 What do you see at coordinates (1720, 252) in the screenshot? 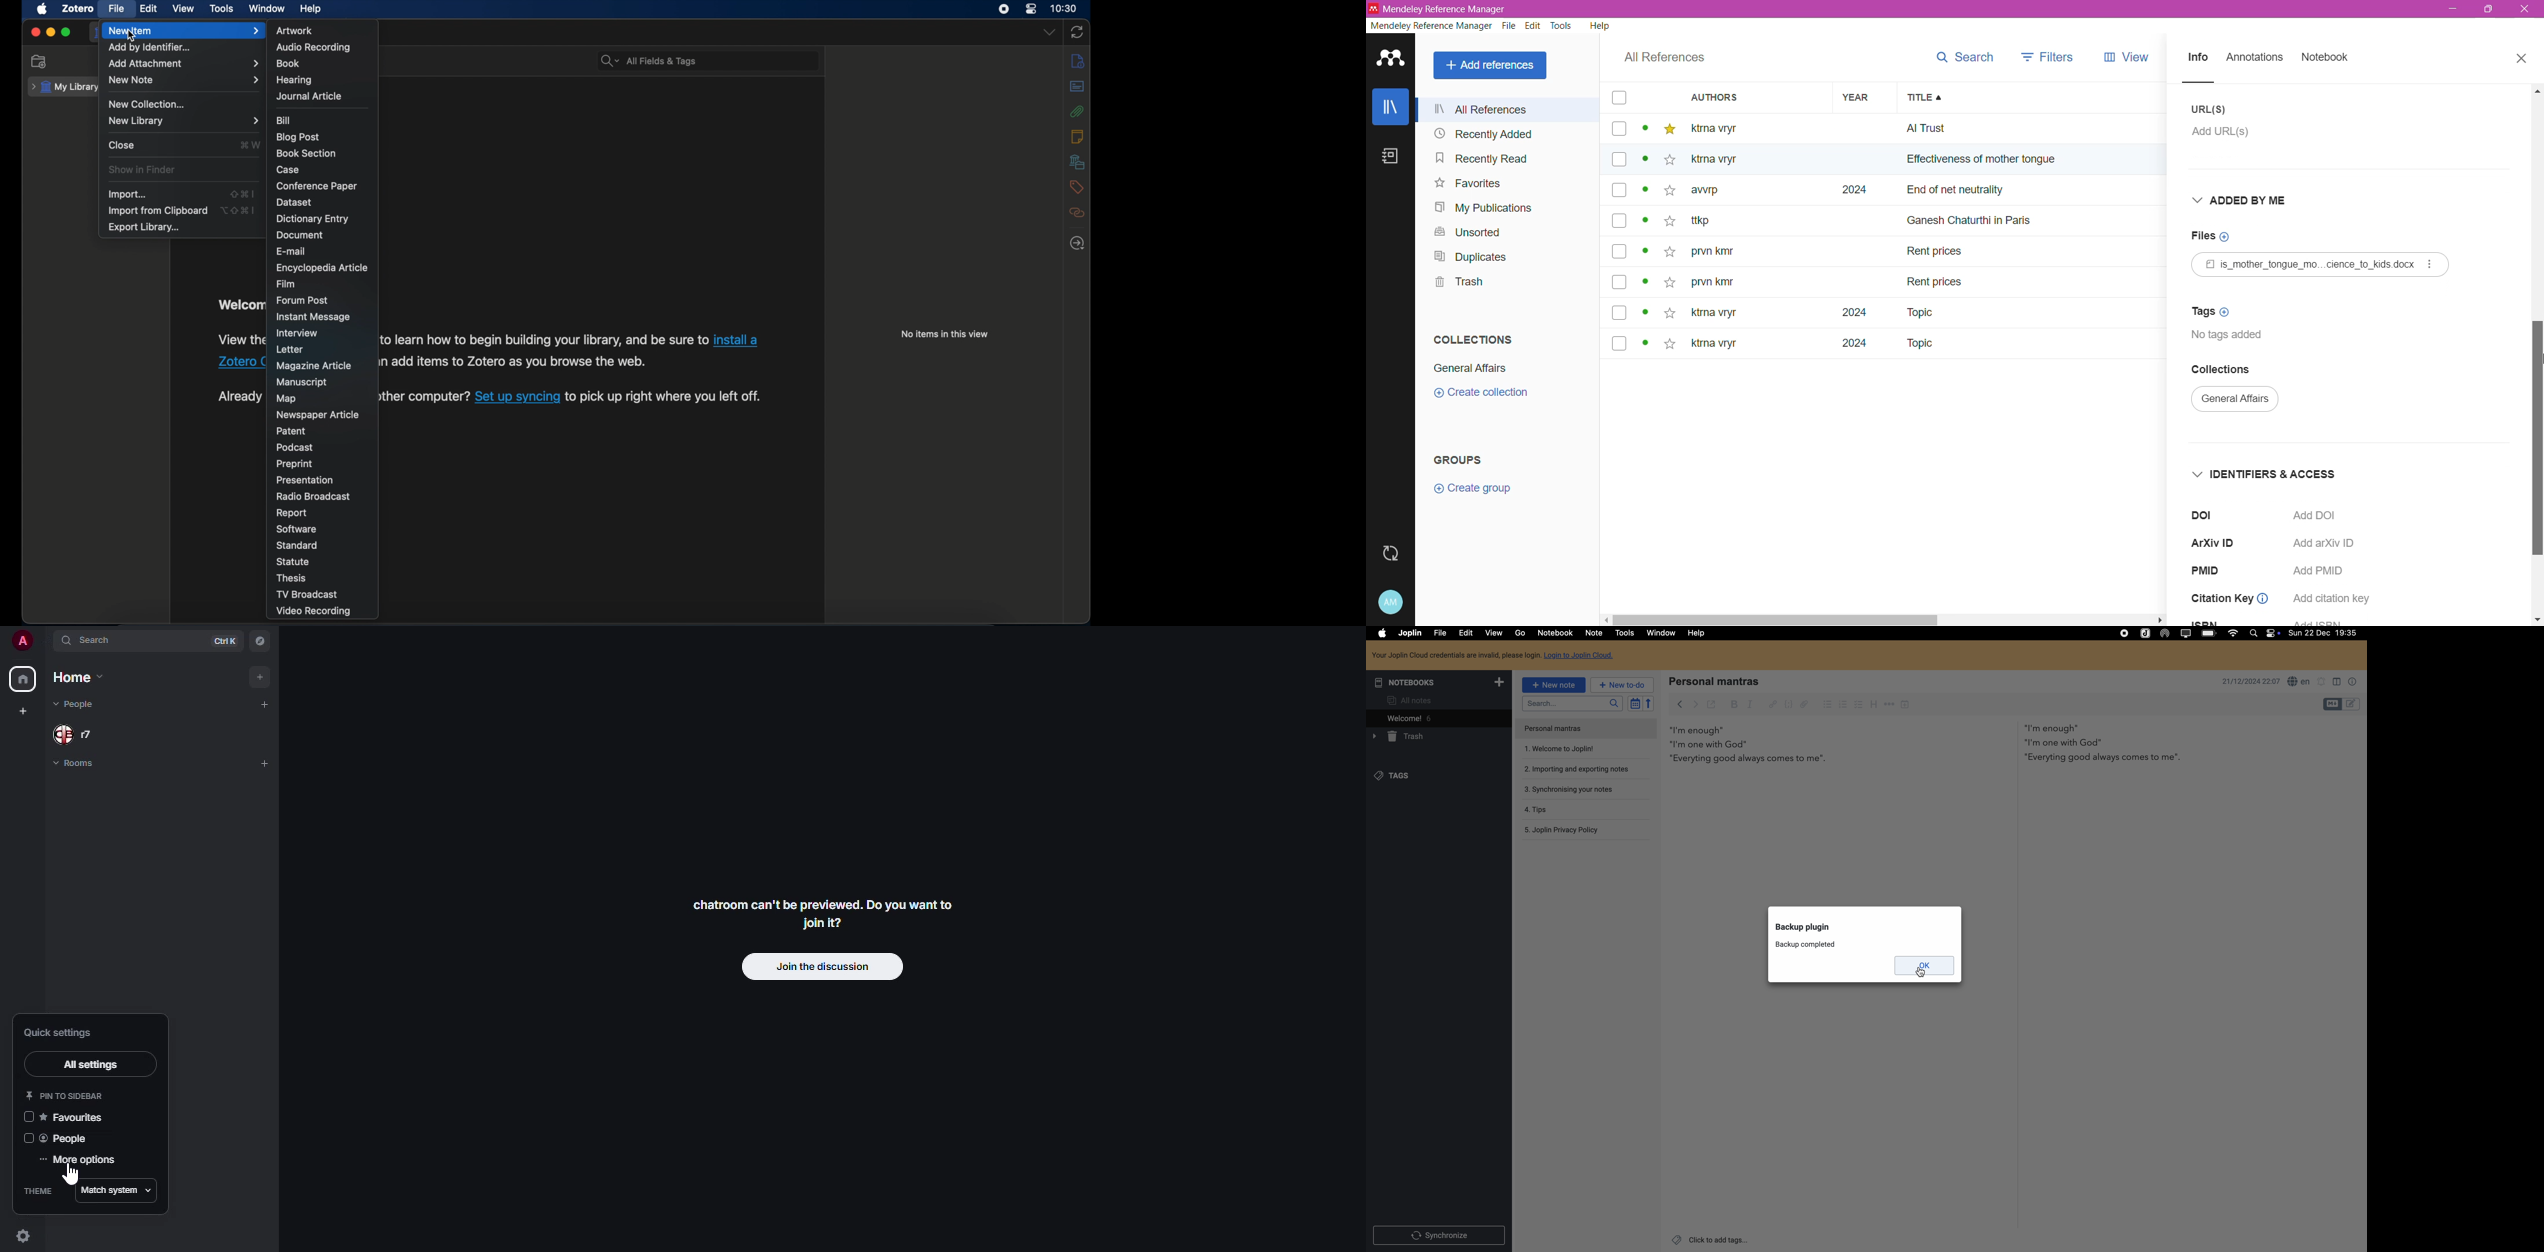
I see `prvn kity` at bounding box center [1720, 252].